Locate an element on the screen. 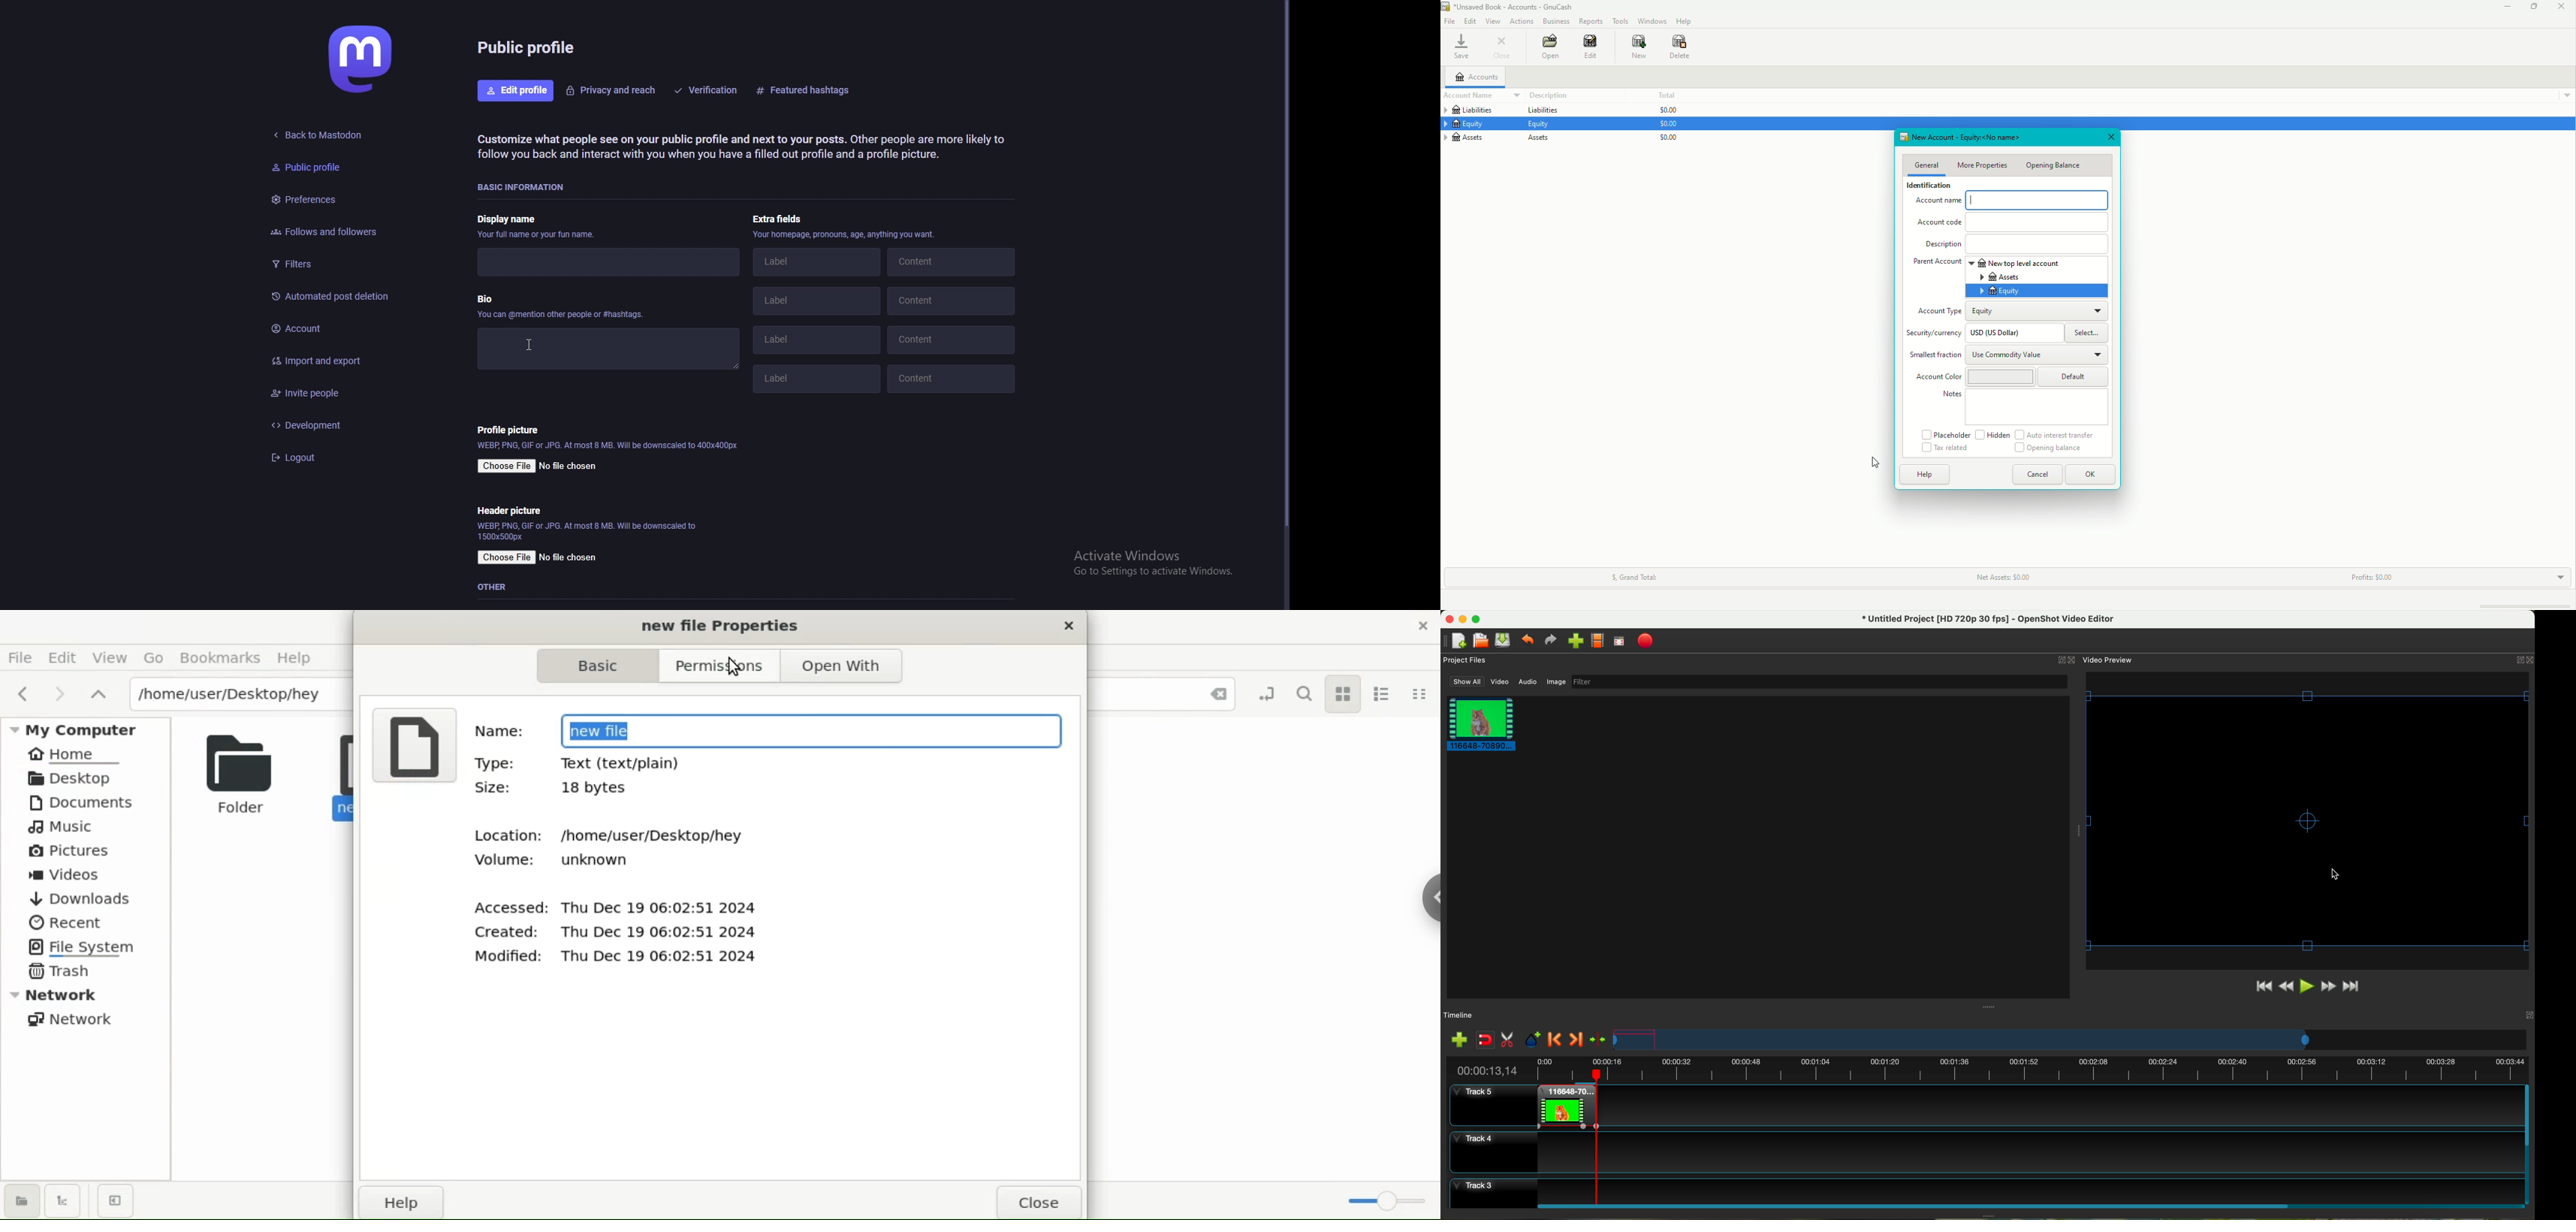 This screenshot has width=2576, height=1232. Security/currency is located at coordinates (1935, 334).